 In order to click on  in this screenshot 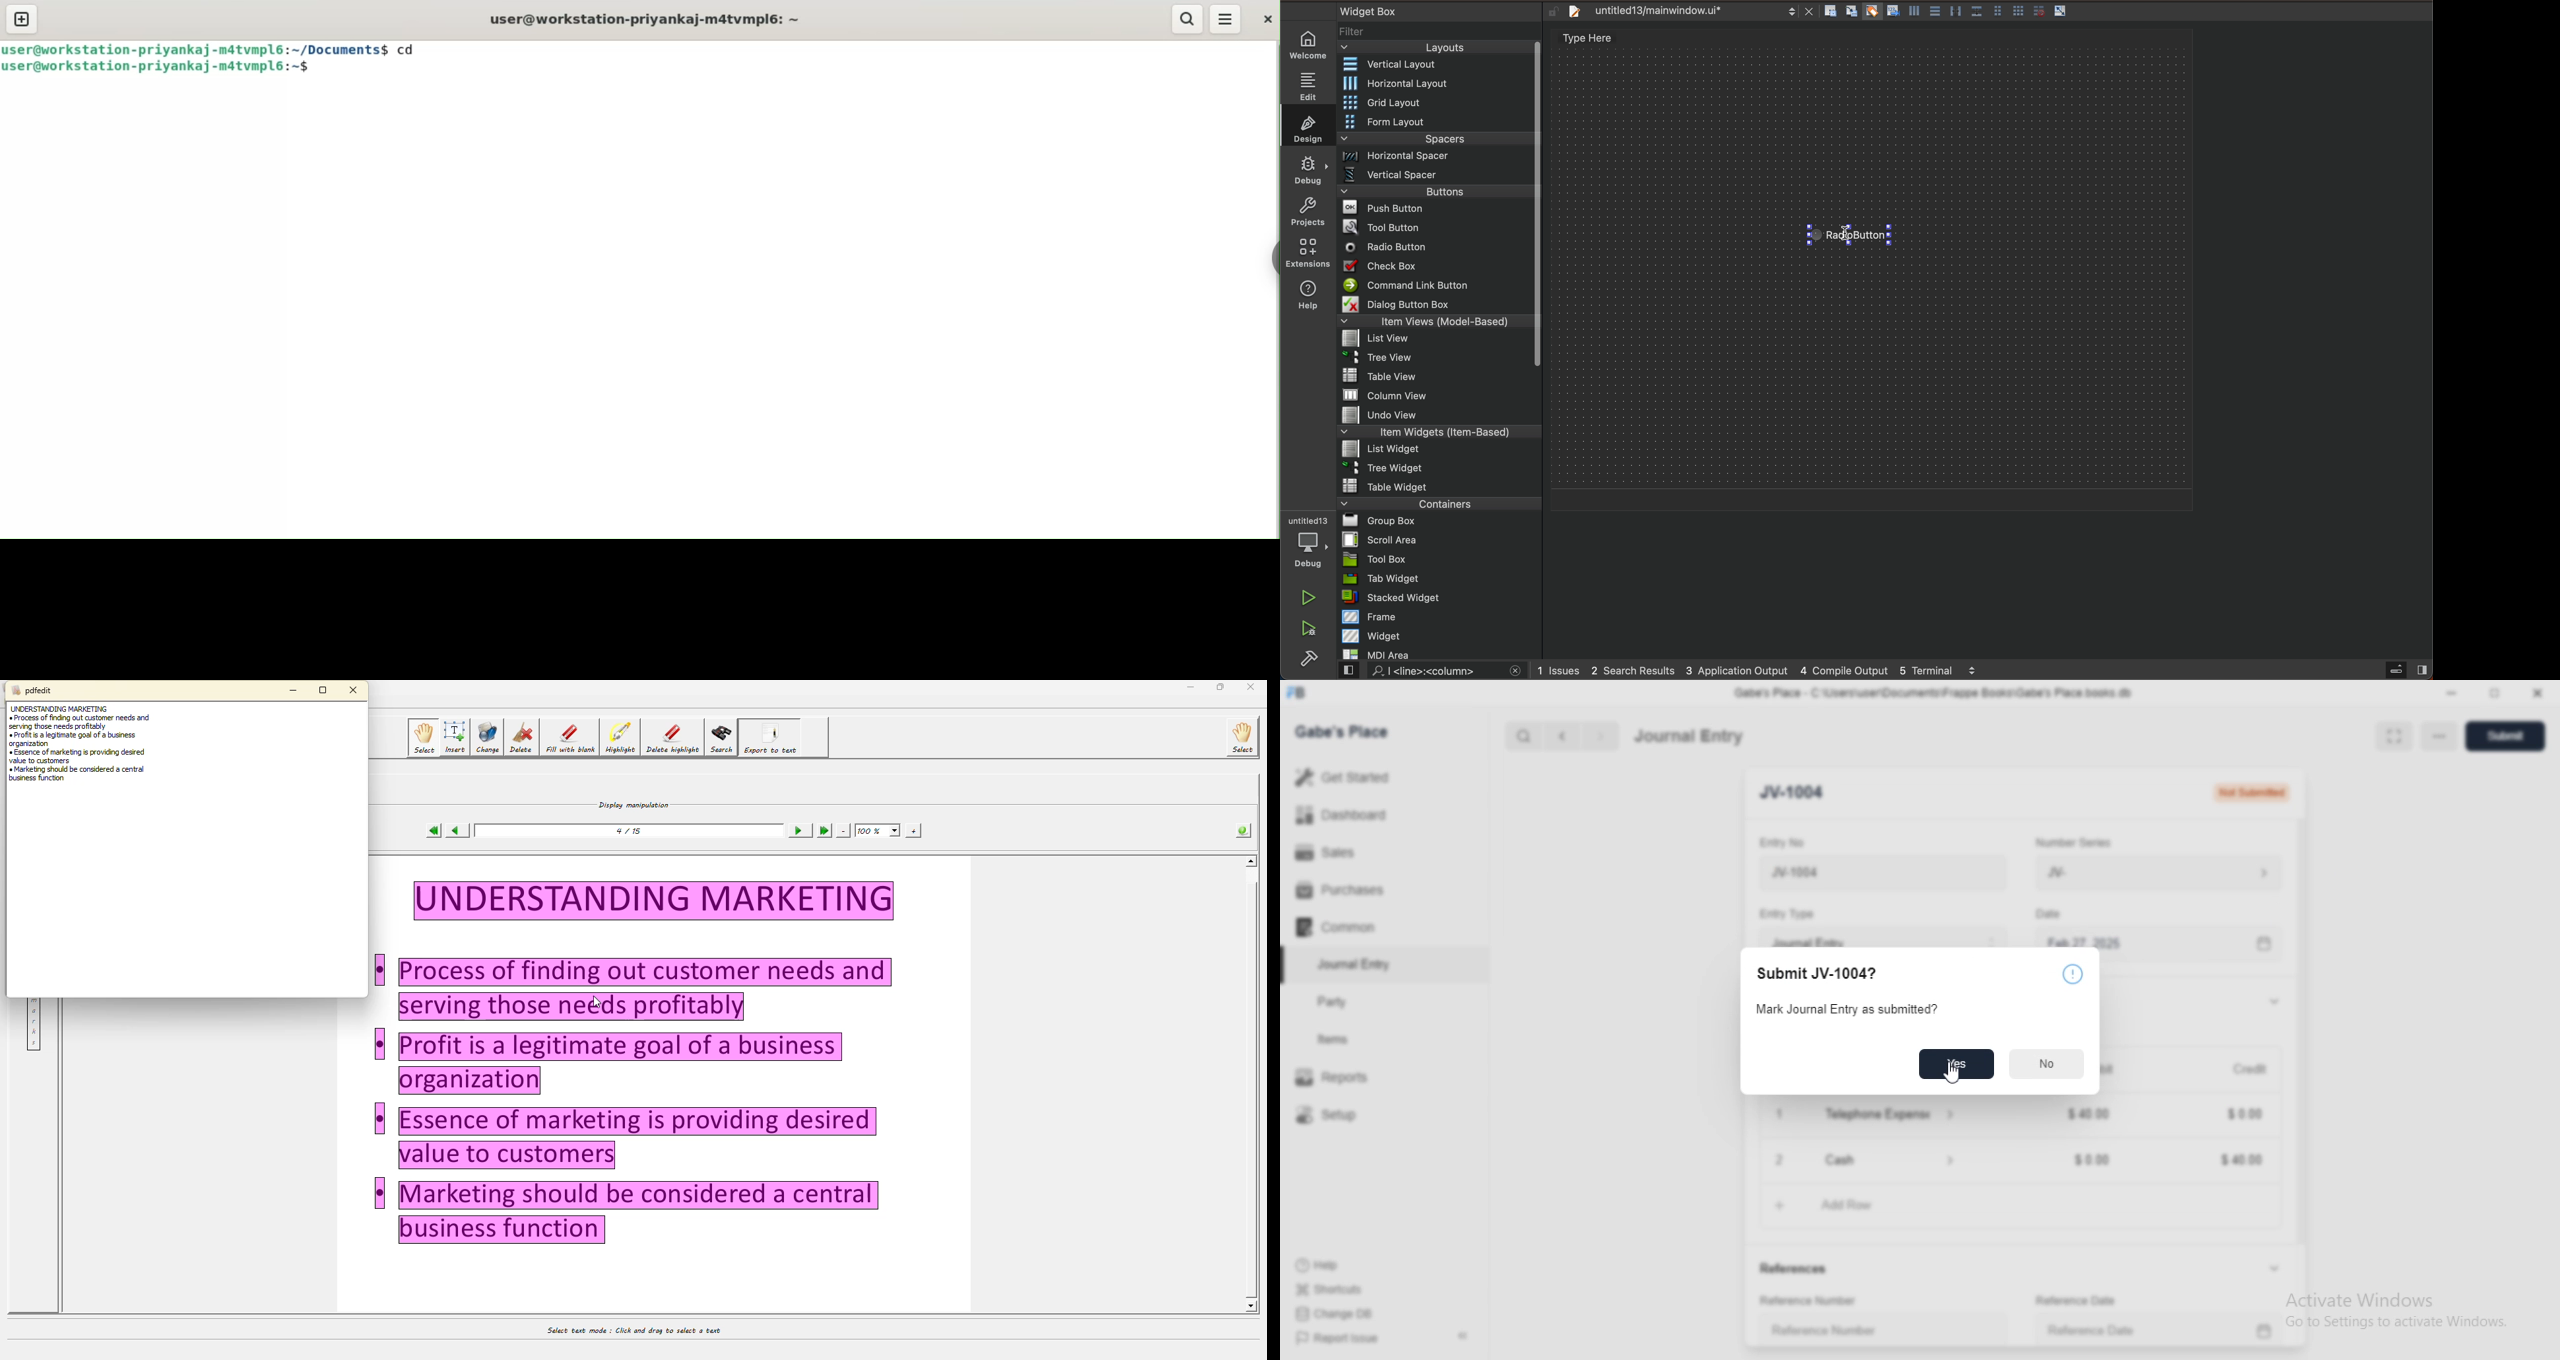, I will do `click(1434, 360)`.